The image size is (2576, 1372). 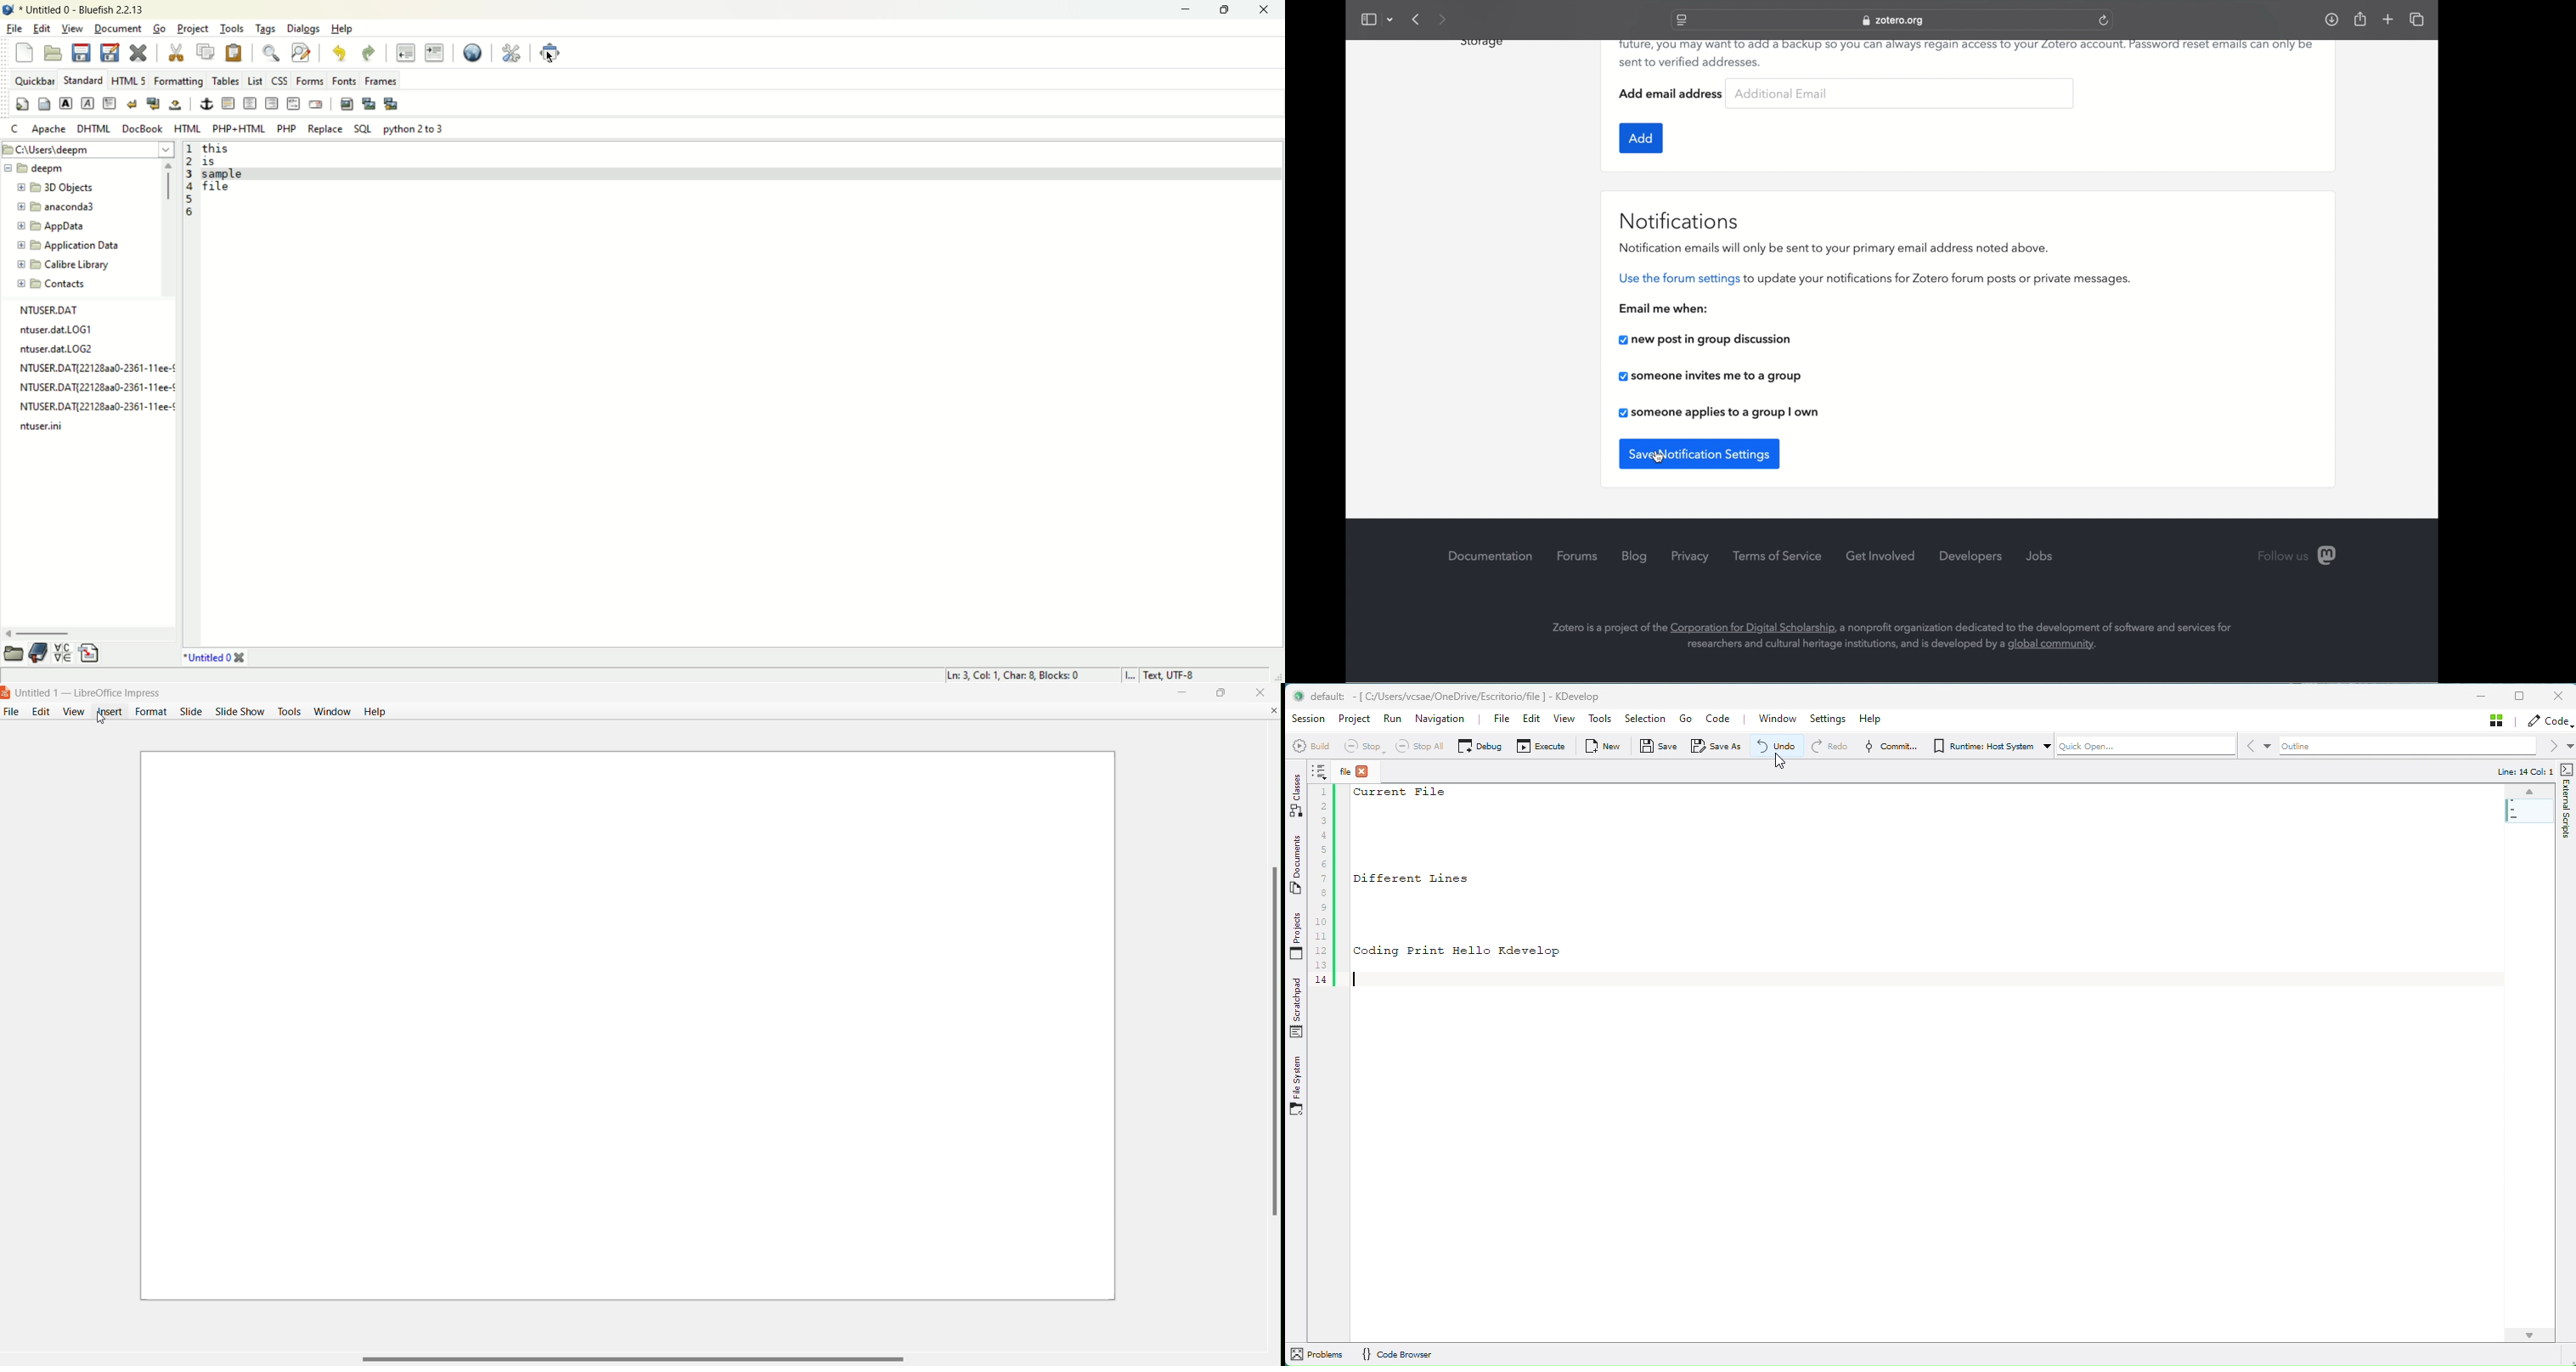 I want to click on obscure text, so click(x=1480, y=44).